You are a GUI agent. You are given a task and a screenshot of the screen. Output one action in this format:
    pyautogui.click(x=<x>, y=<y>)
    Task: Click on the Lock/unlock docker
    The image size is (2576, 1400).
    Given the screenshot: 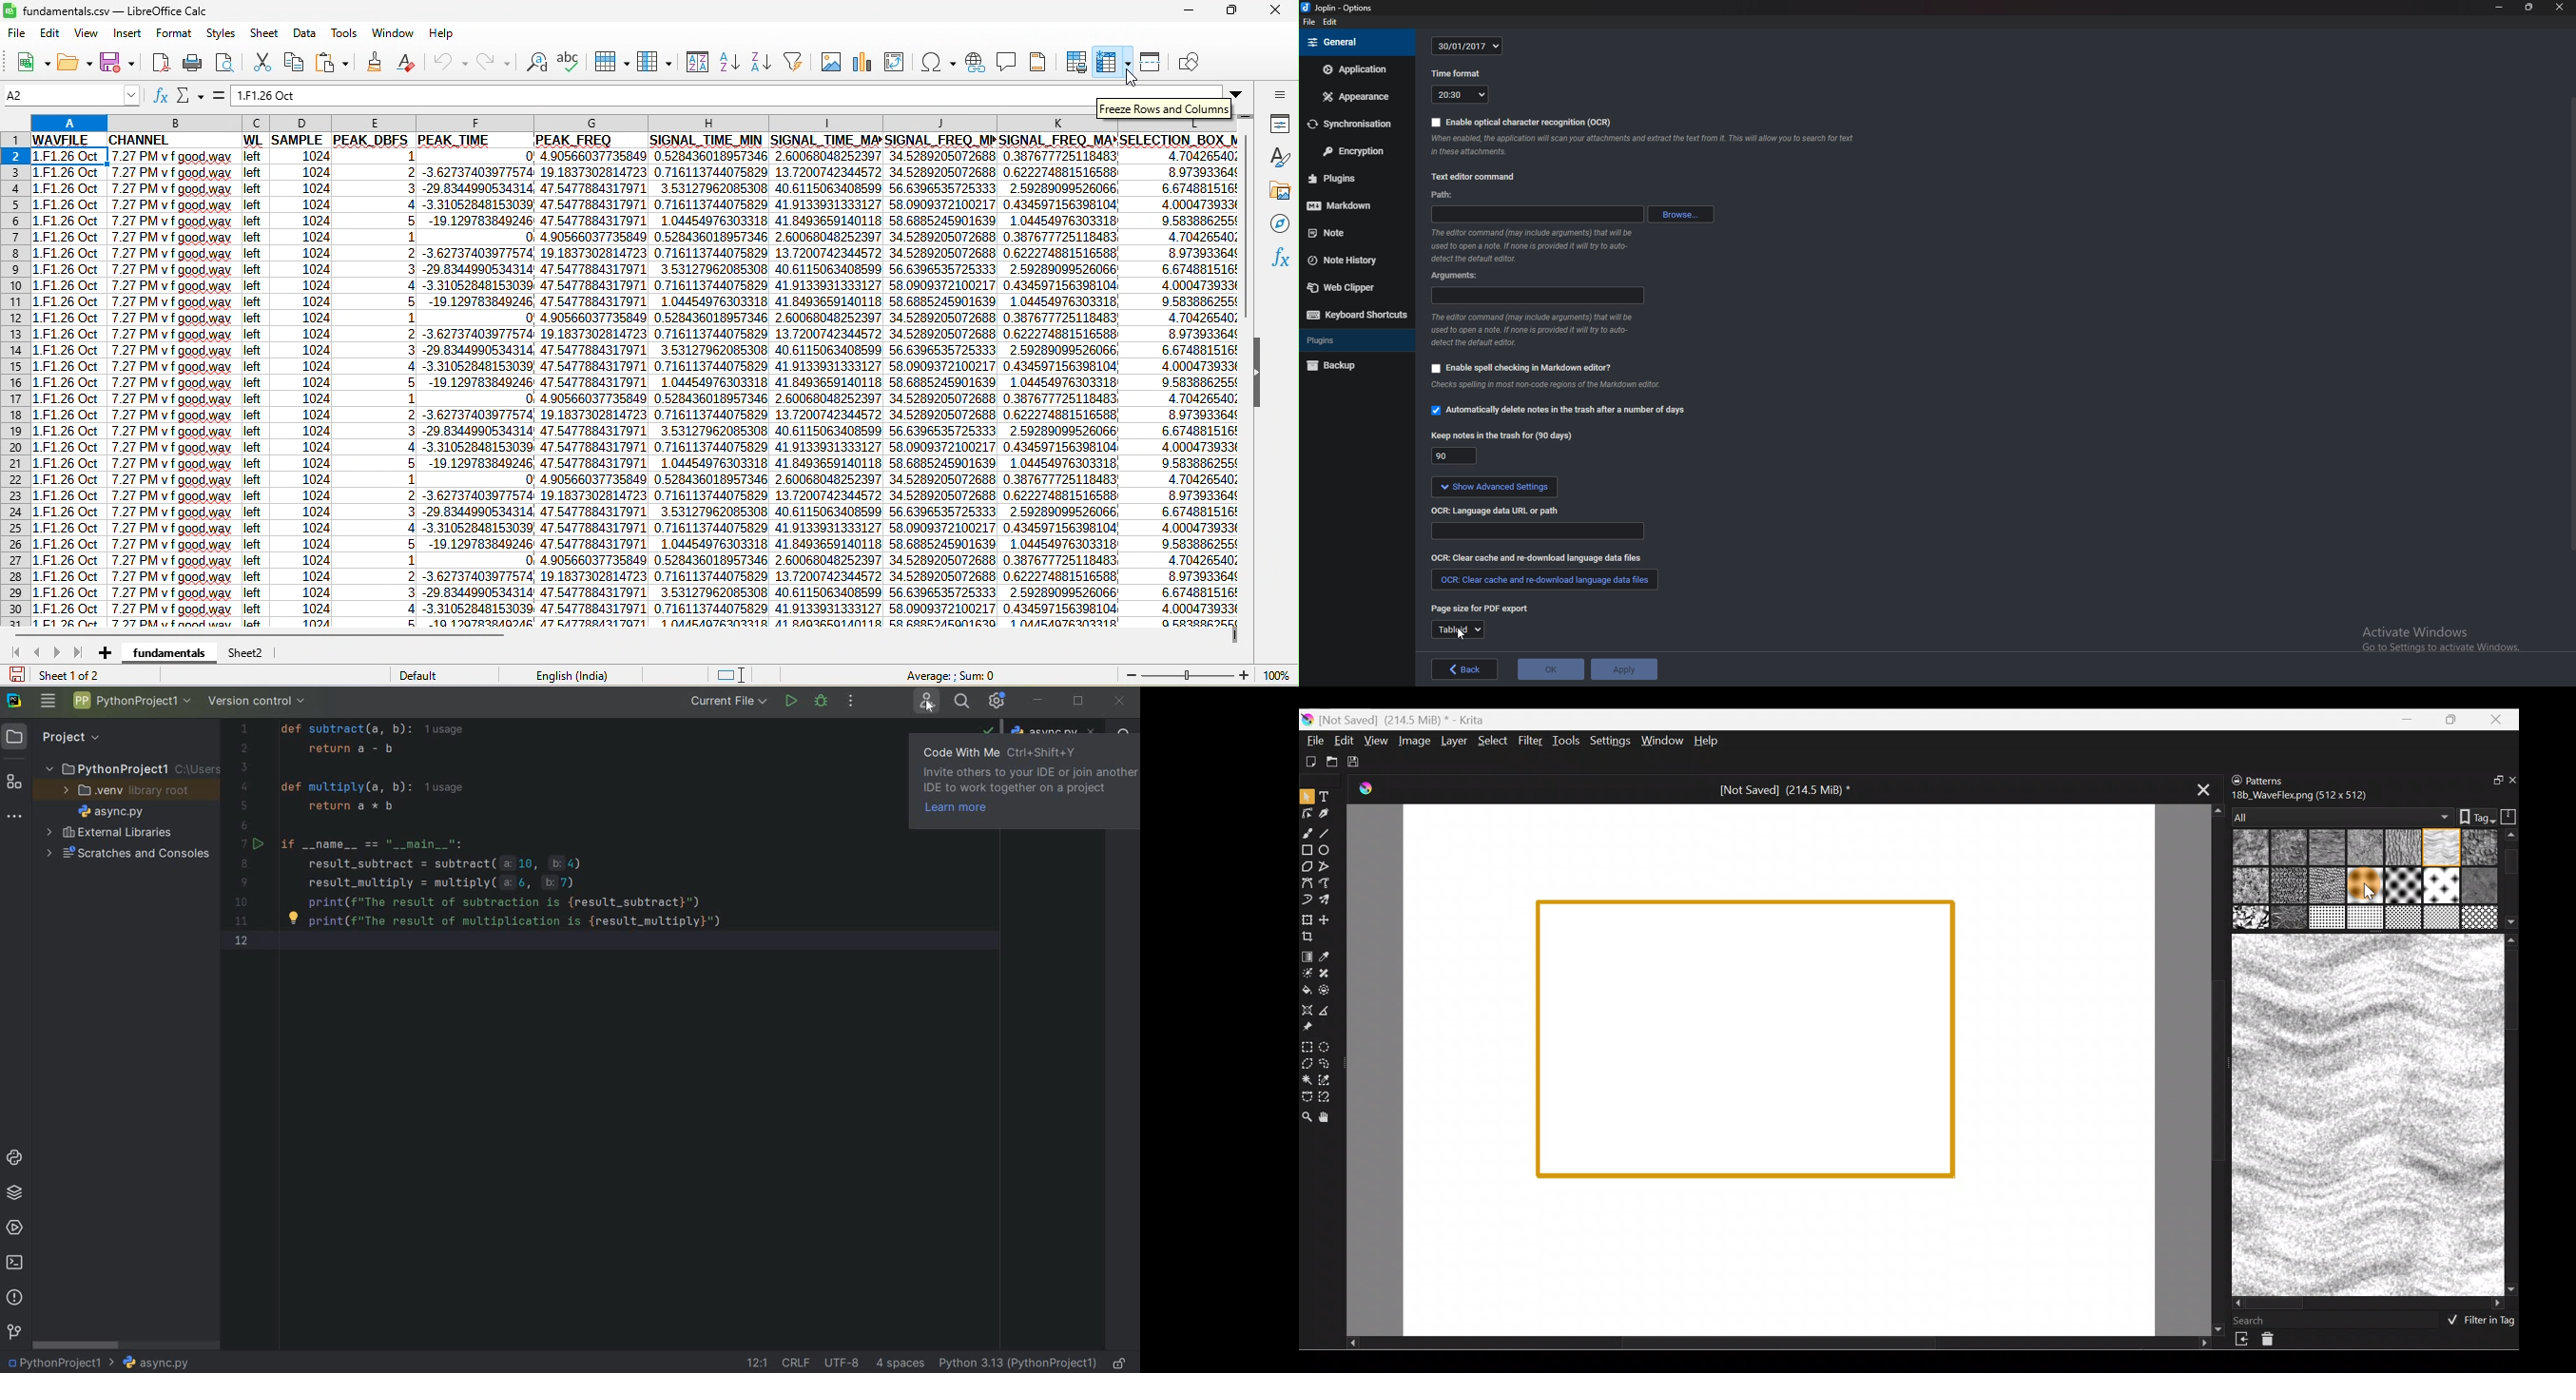 What is the action you would take?
    pyautogui.click(x=2234, y=777)
    